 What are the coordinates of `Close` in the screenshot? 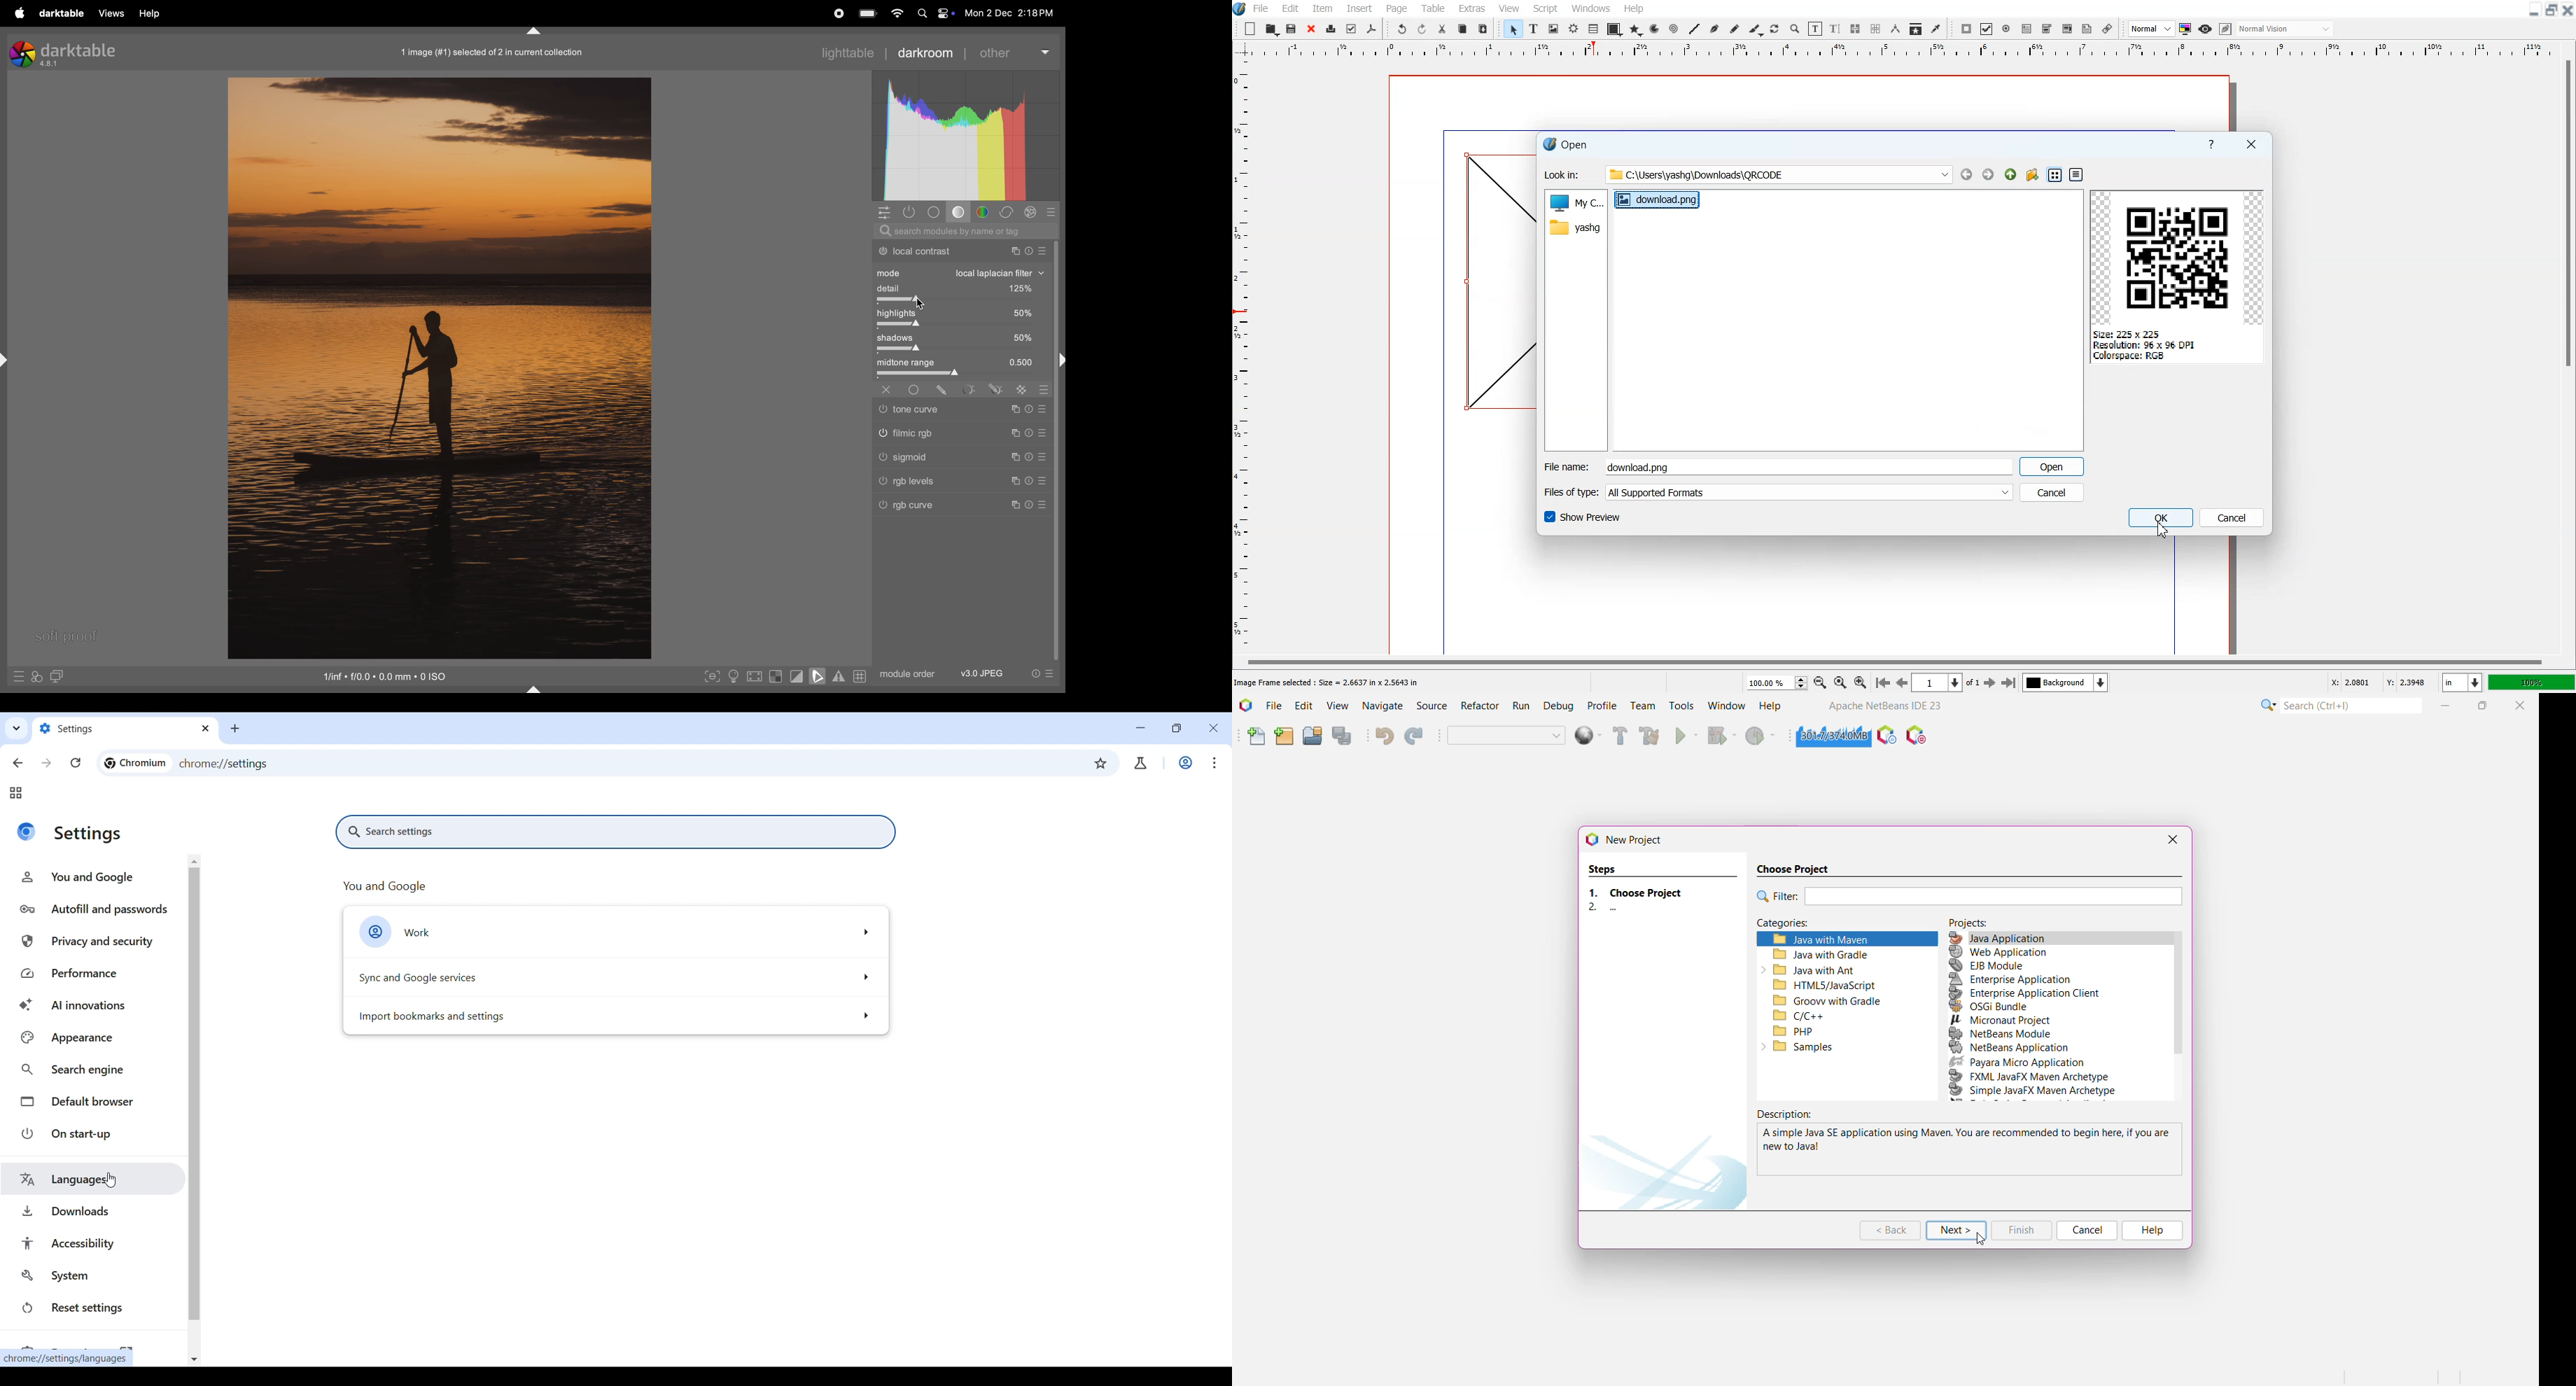 It's located at (2568, 10).